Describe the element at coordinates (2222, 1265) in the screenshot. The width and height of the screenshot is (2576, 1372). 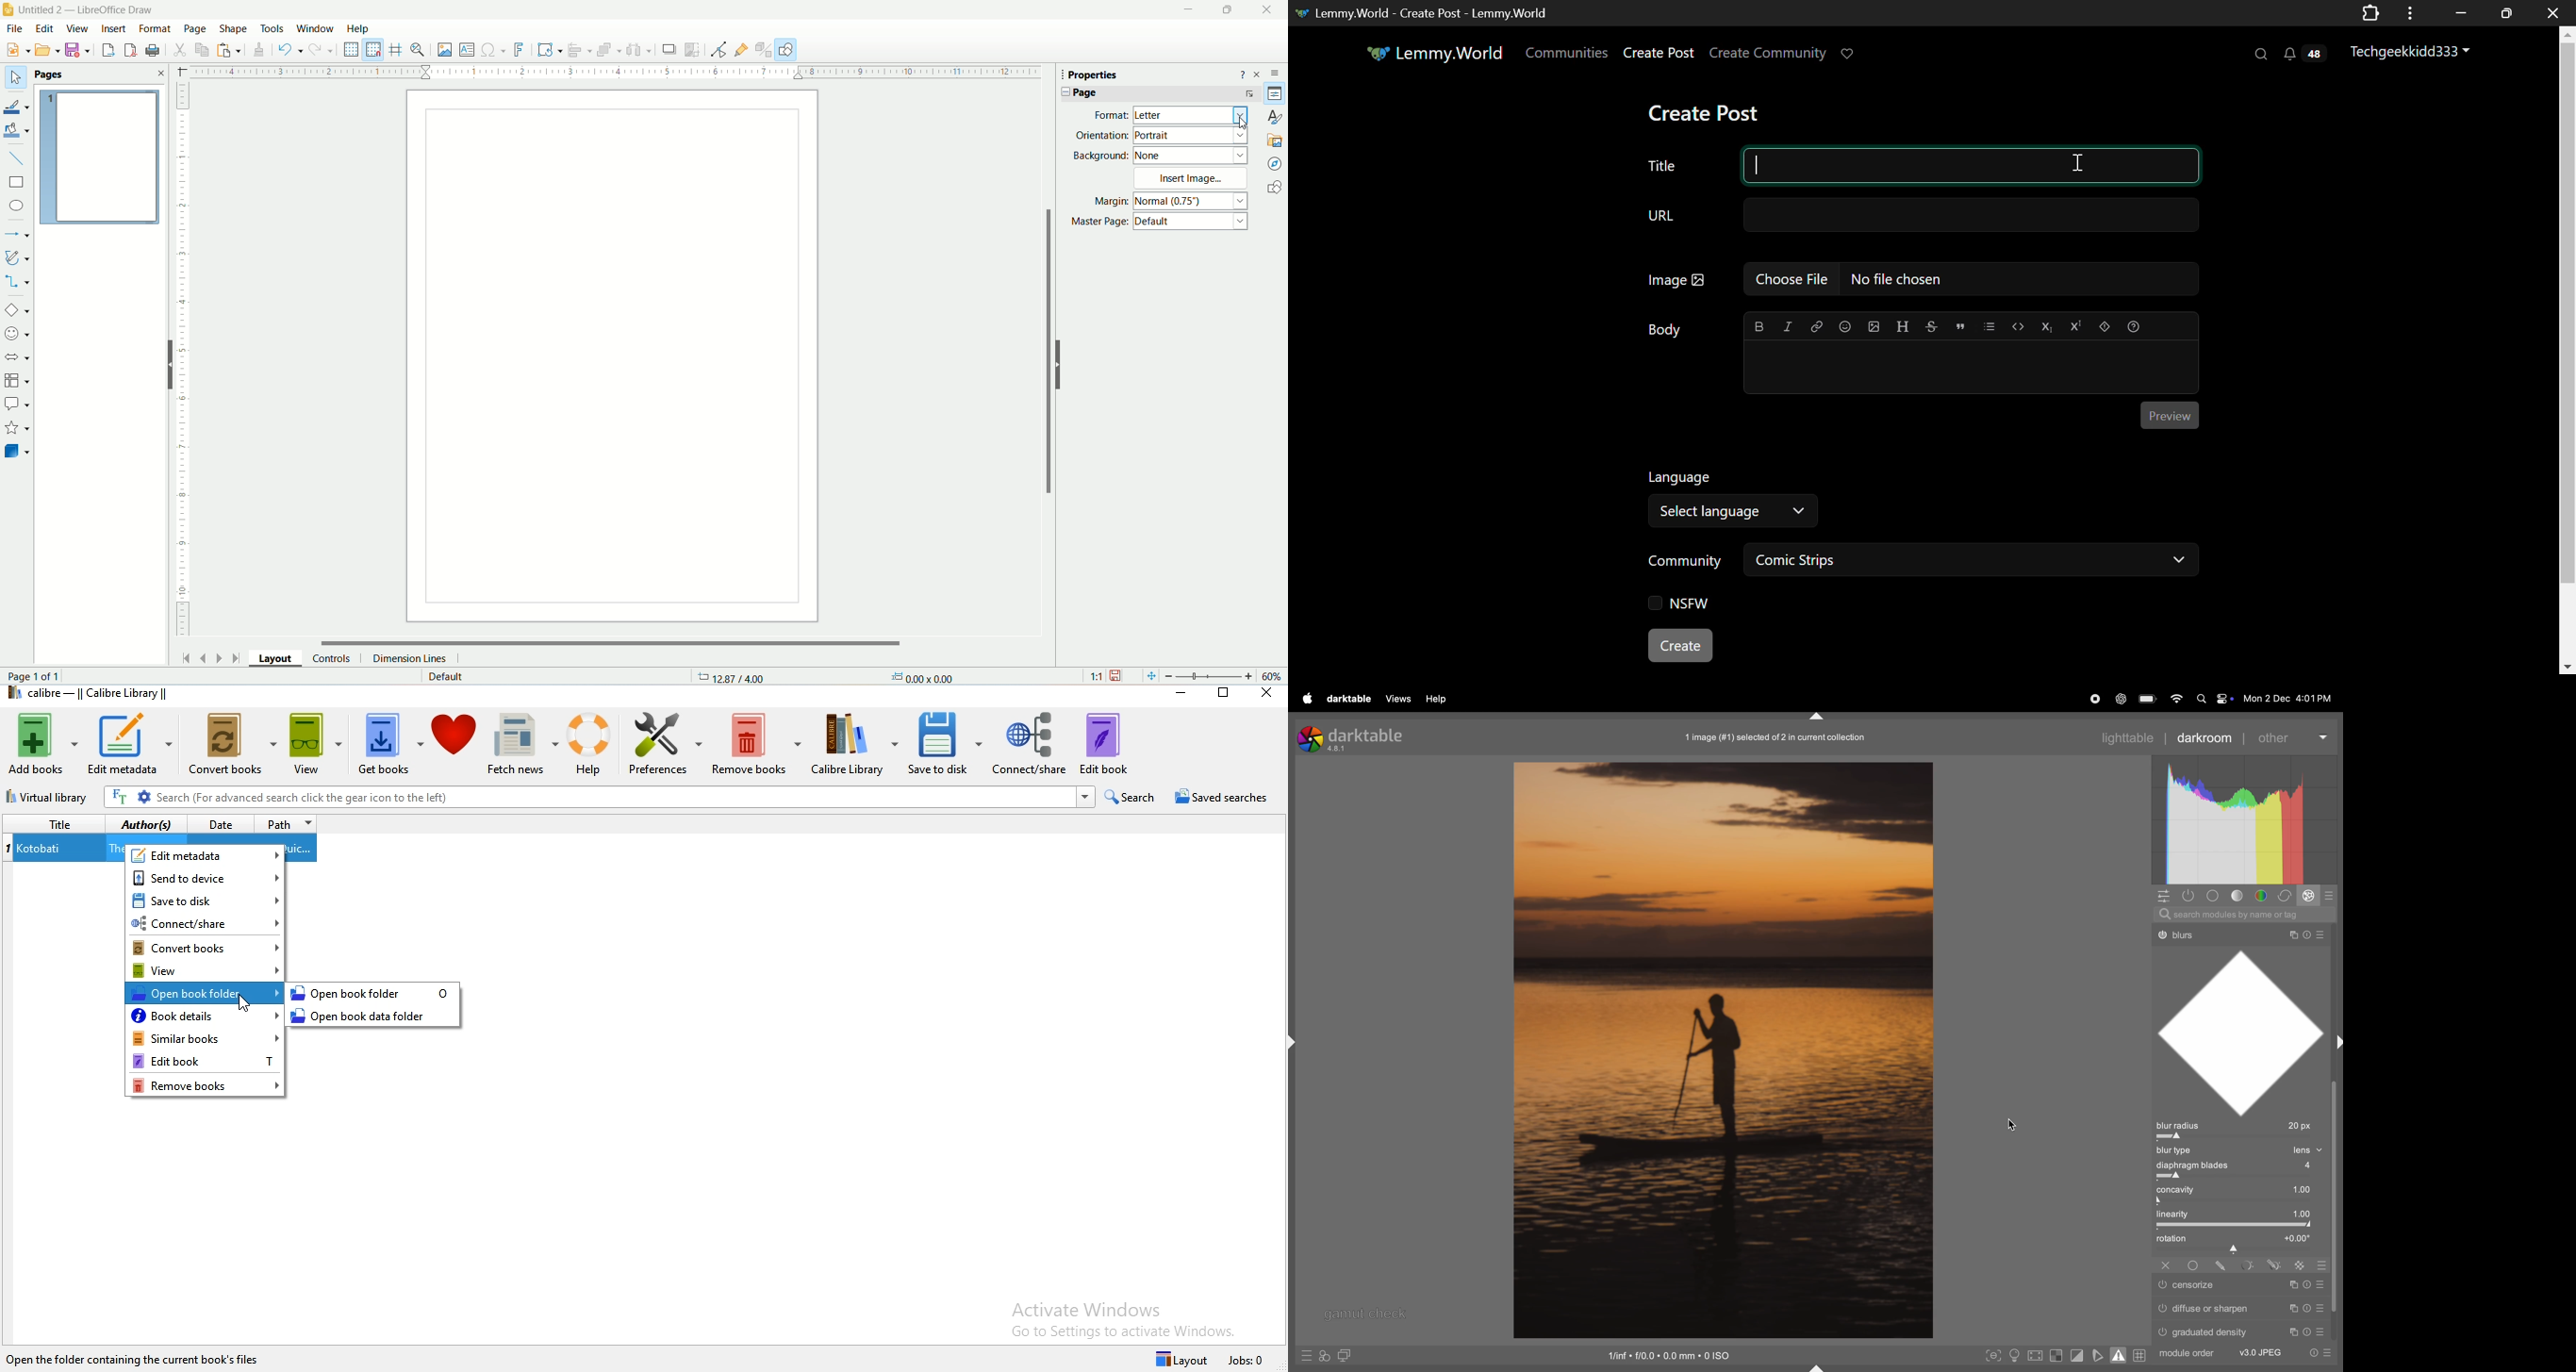
I see `` at that location.